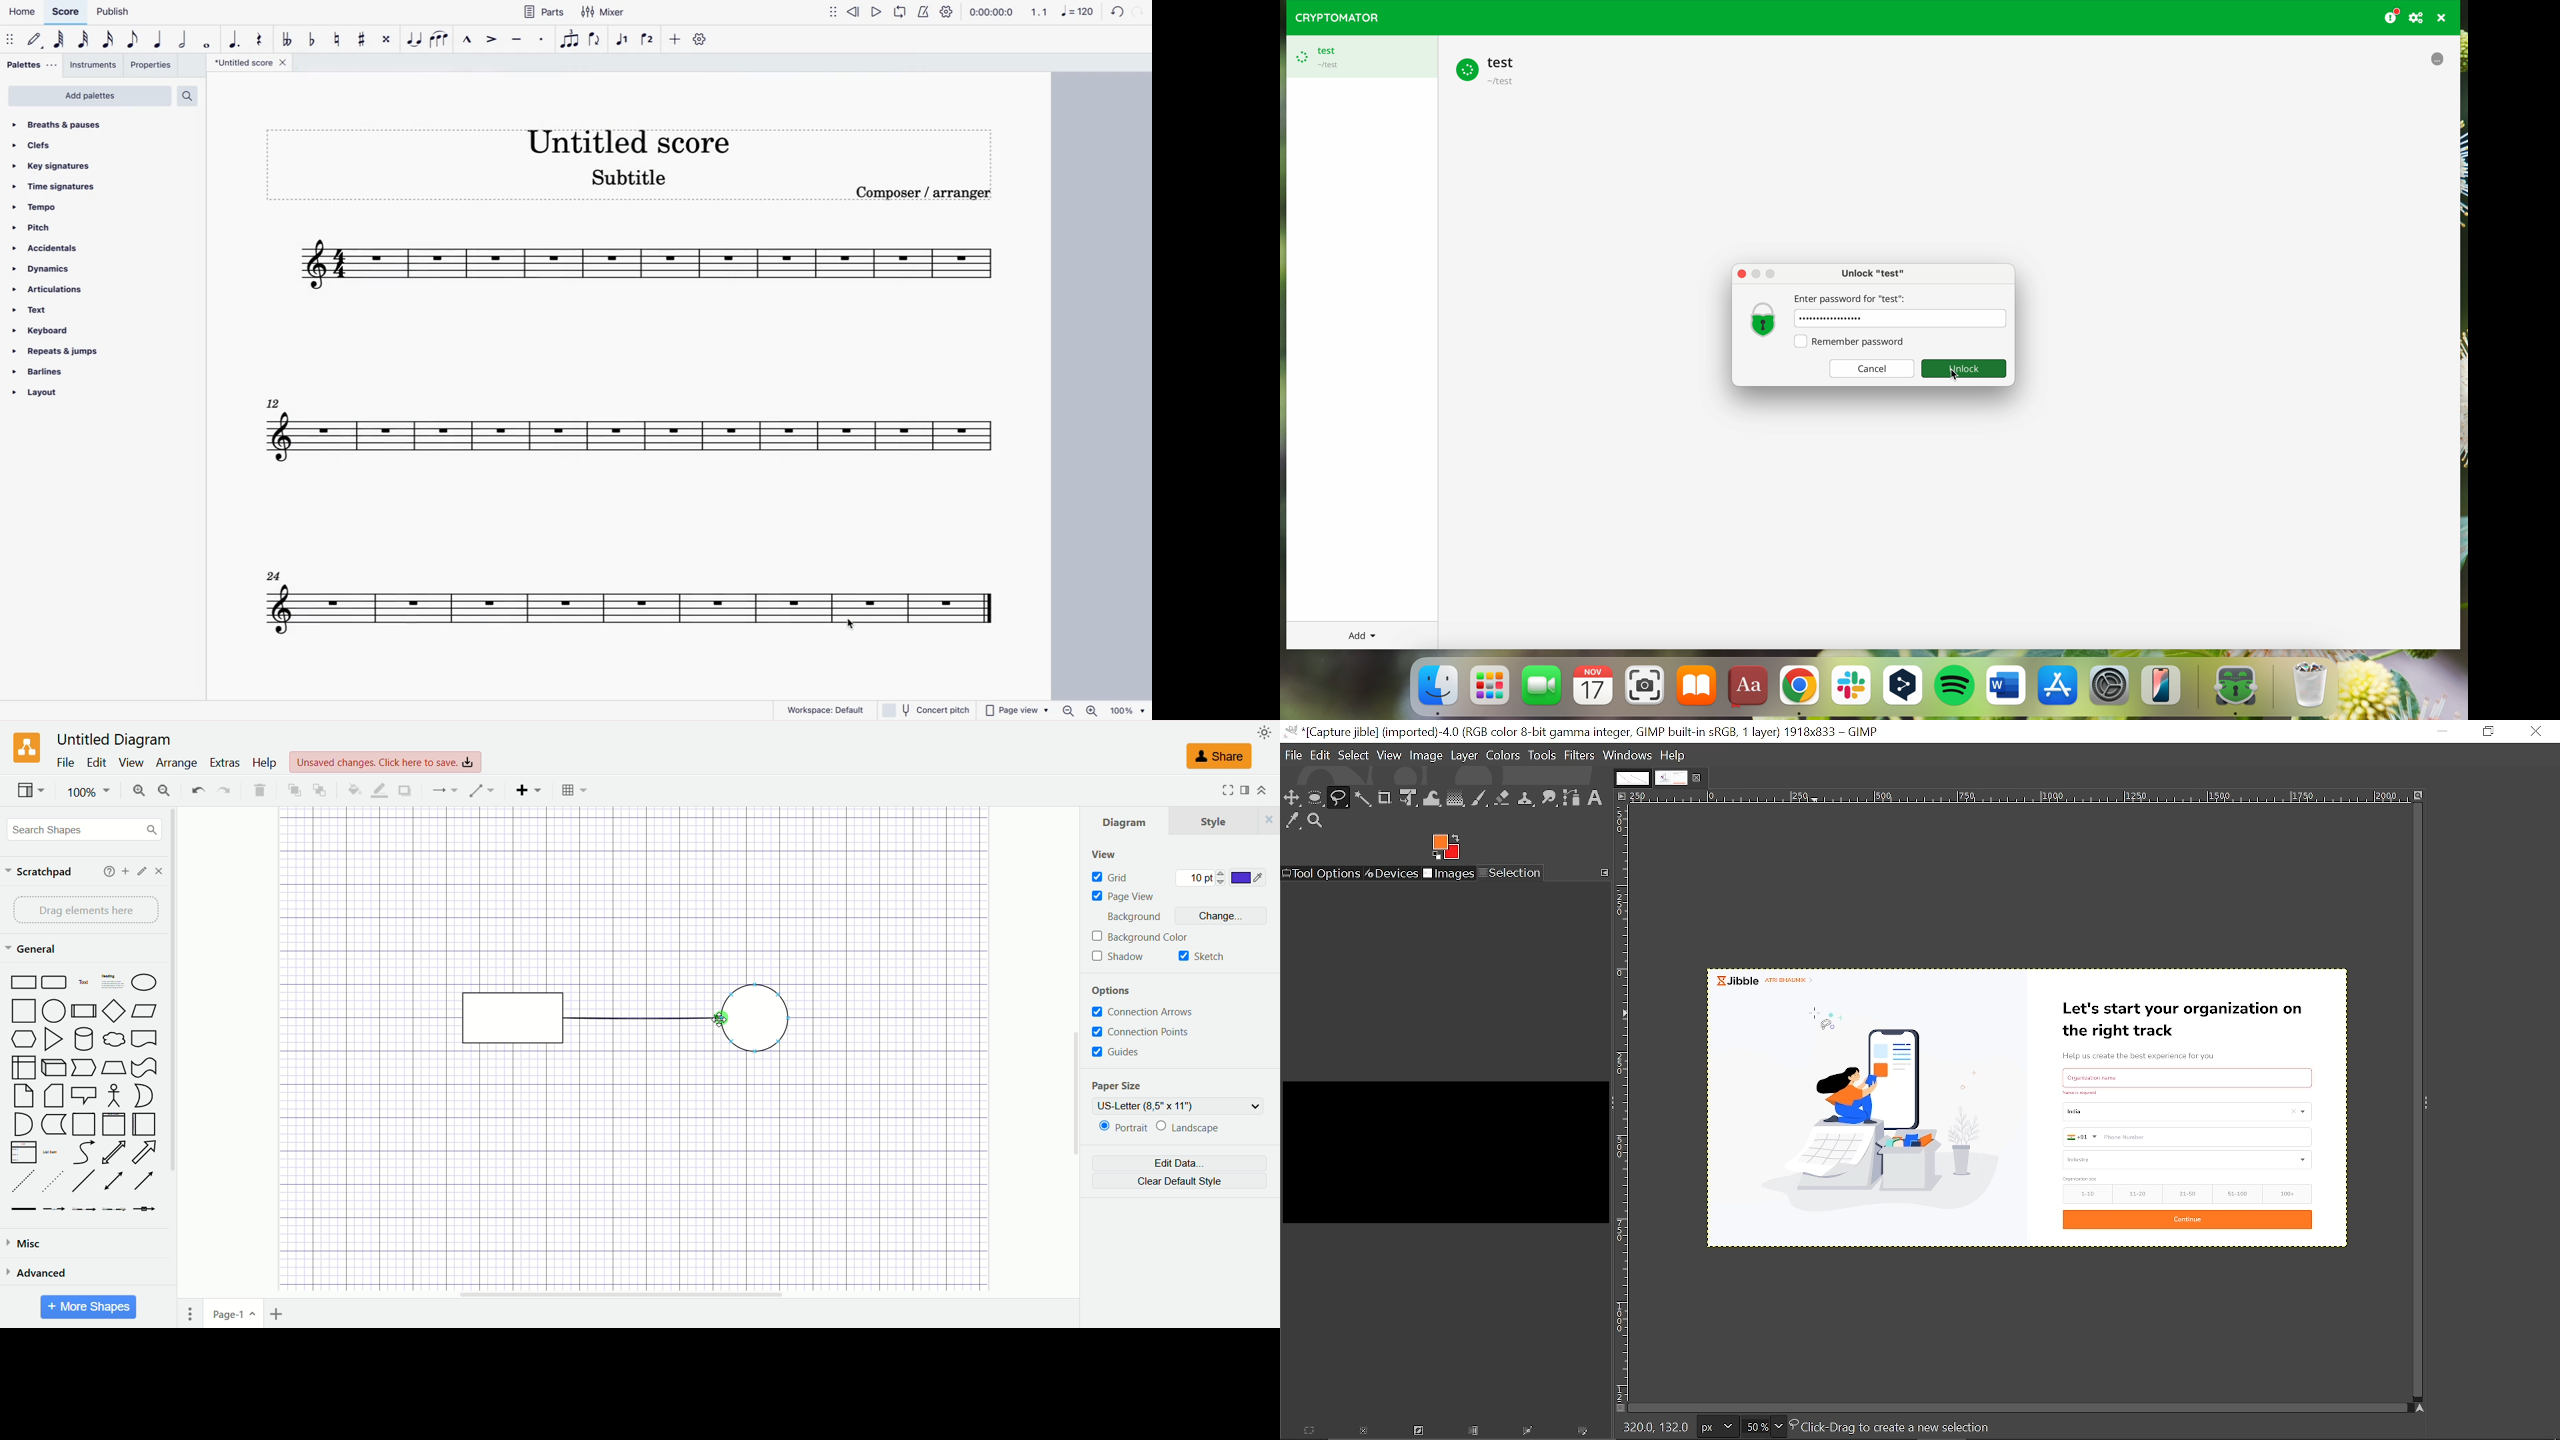  What do you see at coordinates (143, 983) in the screenshot?
I see `Ellipse` at bounding box center [143, 983].